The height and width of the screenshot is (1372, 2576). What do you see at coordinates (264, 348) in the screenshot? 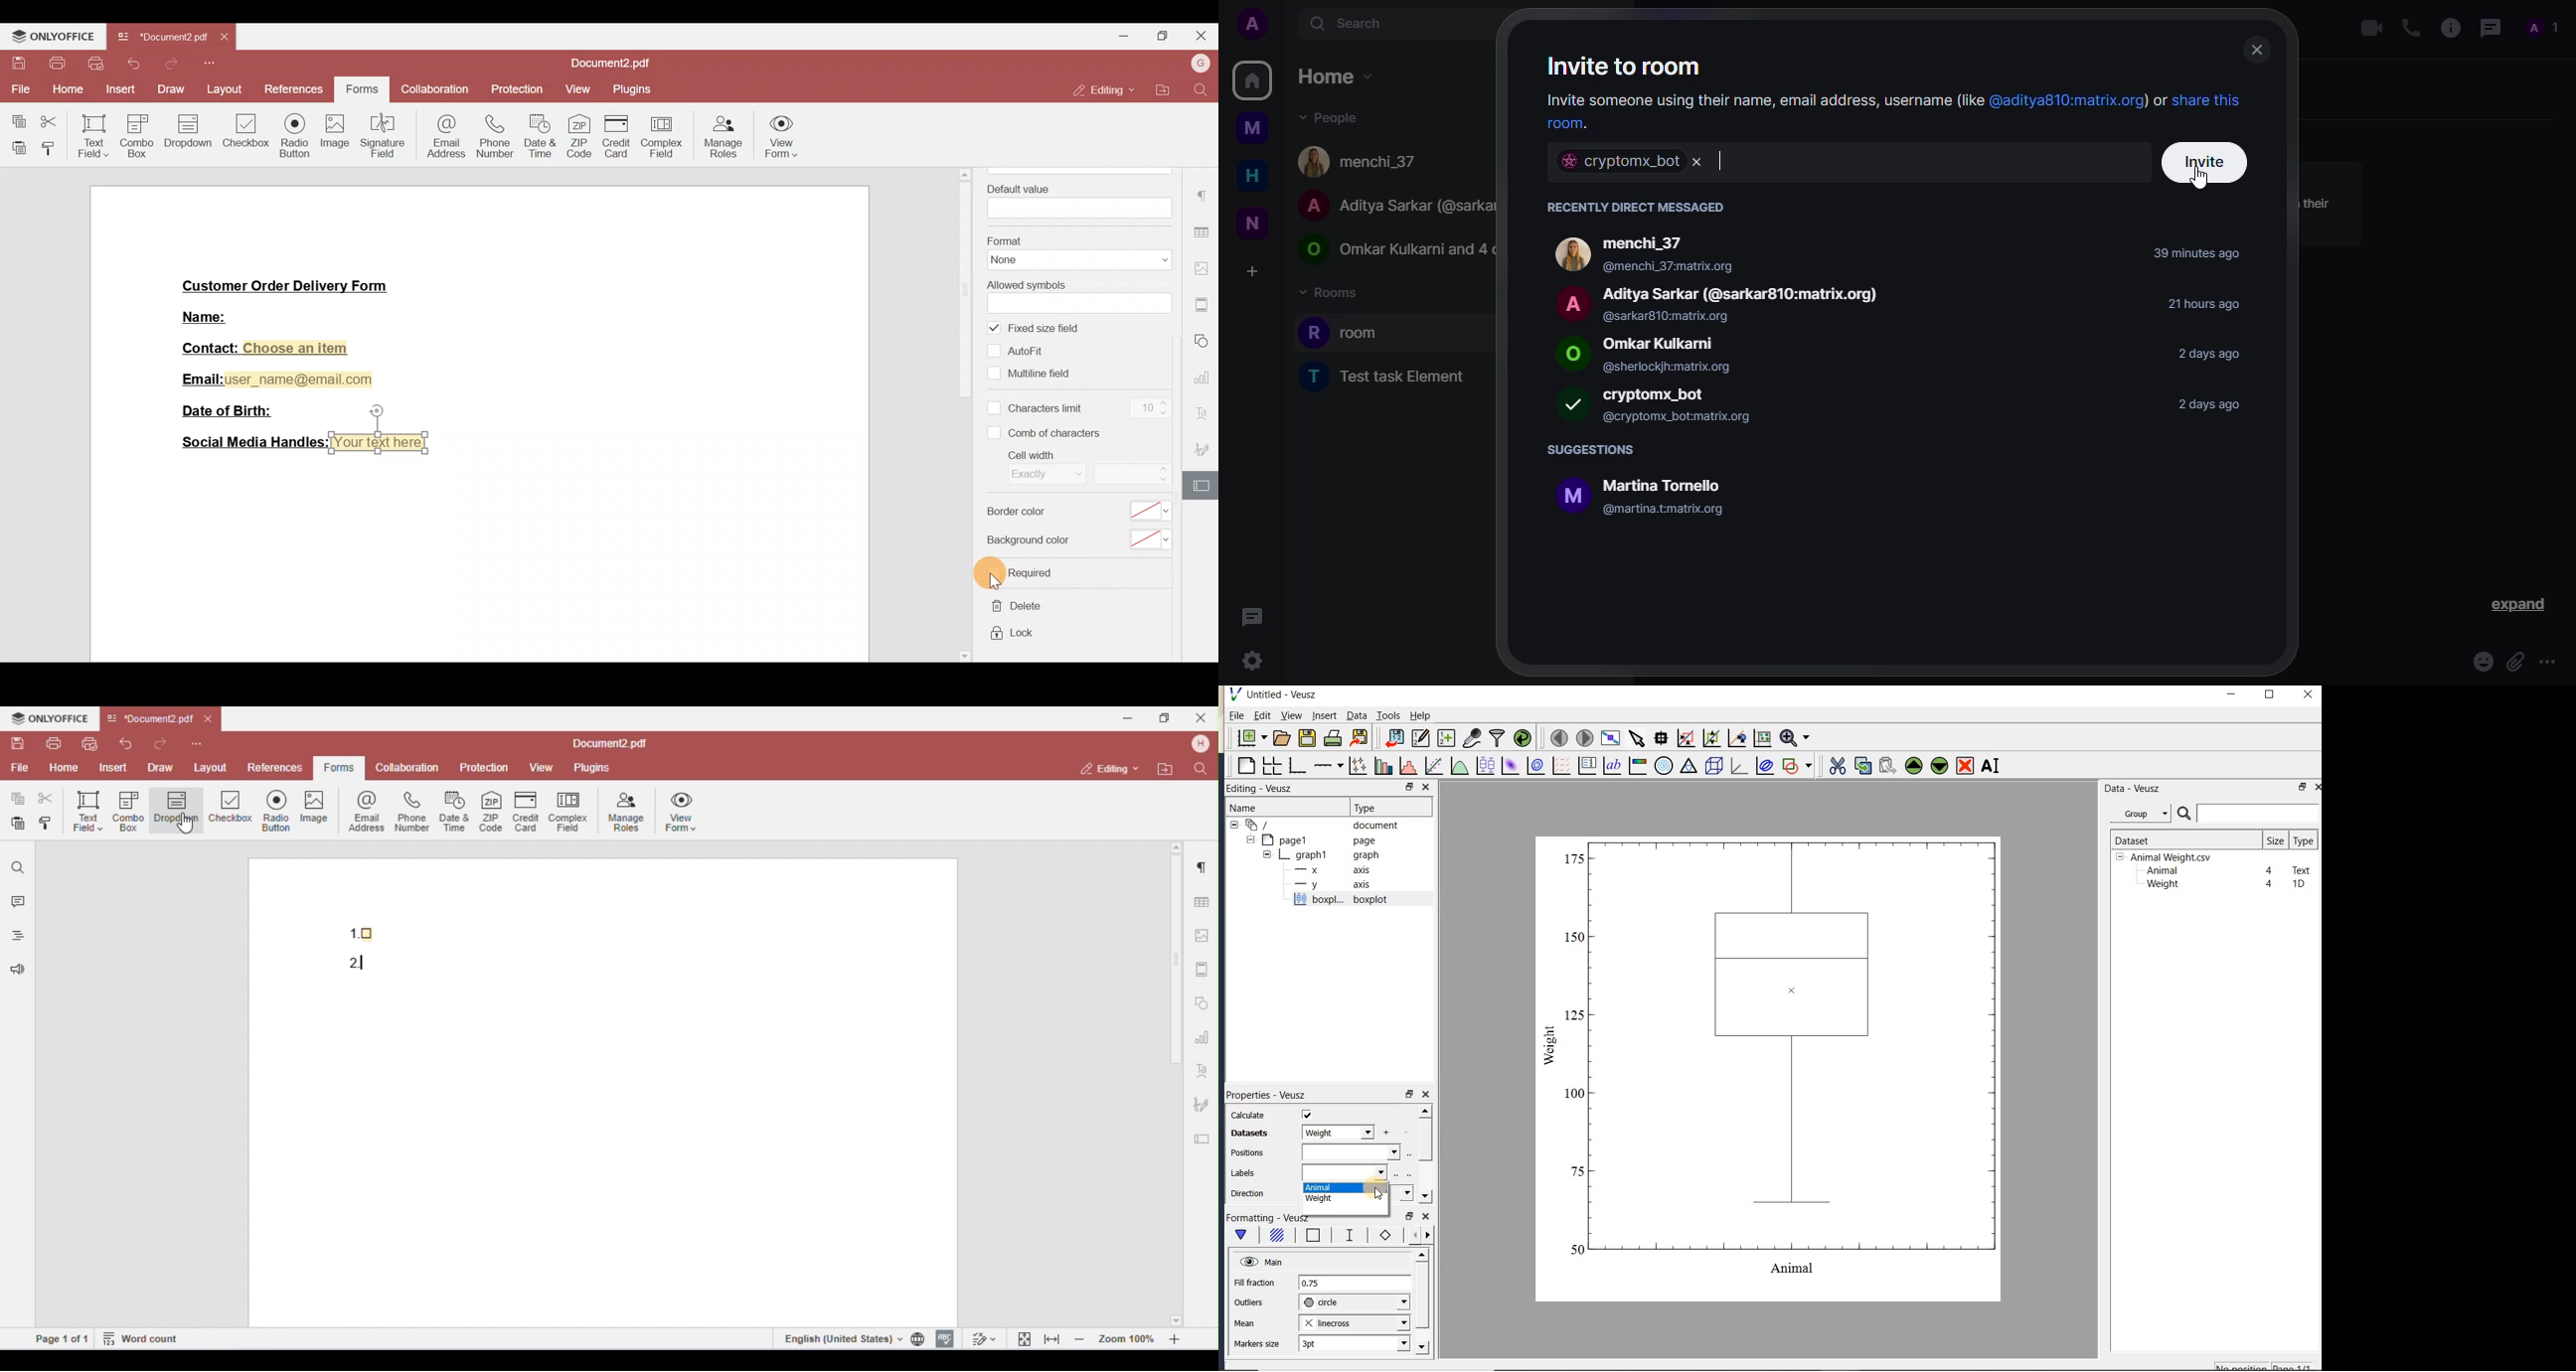
I see `Contact: Choose an item` at bounding box center [264, 348].